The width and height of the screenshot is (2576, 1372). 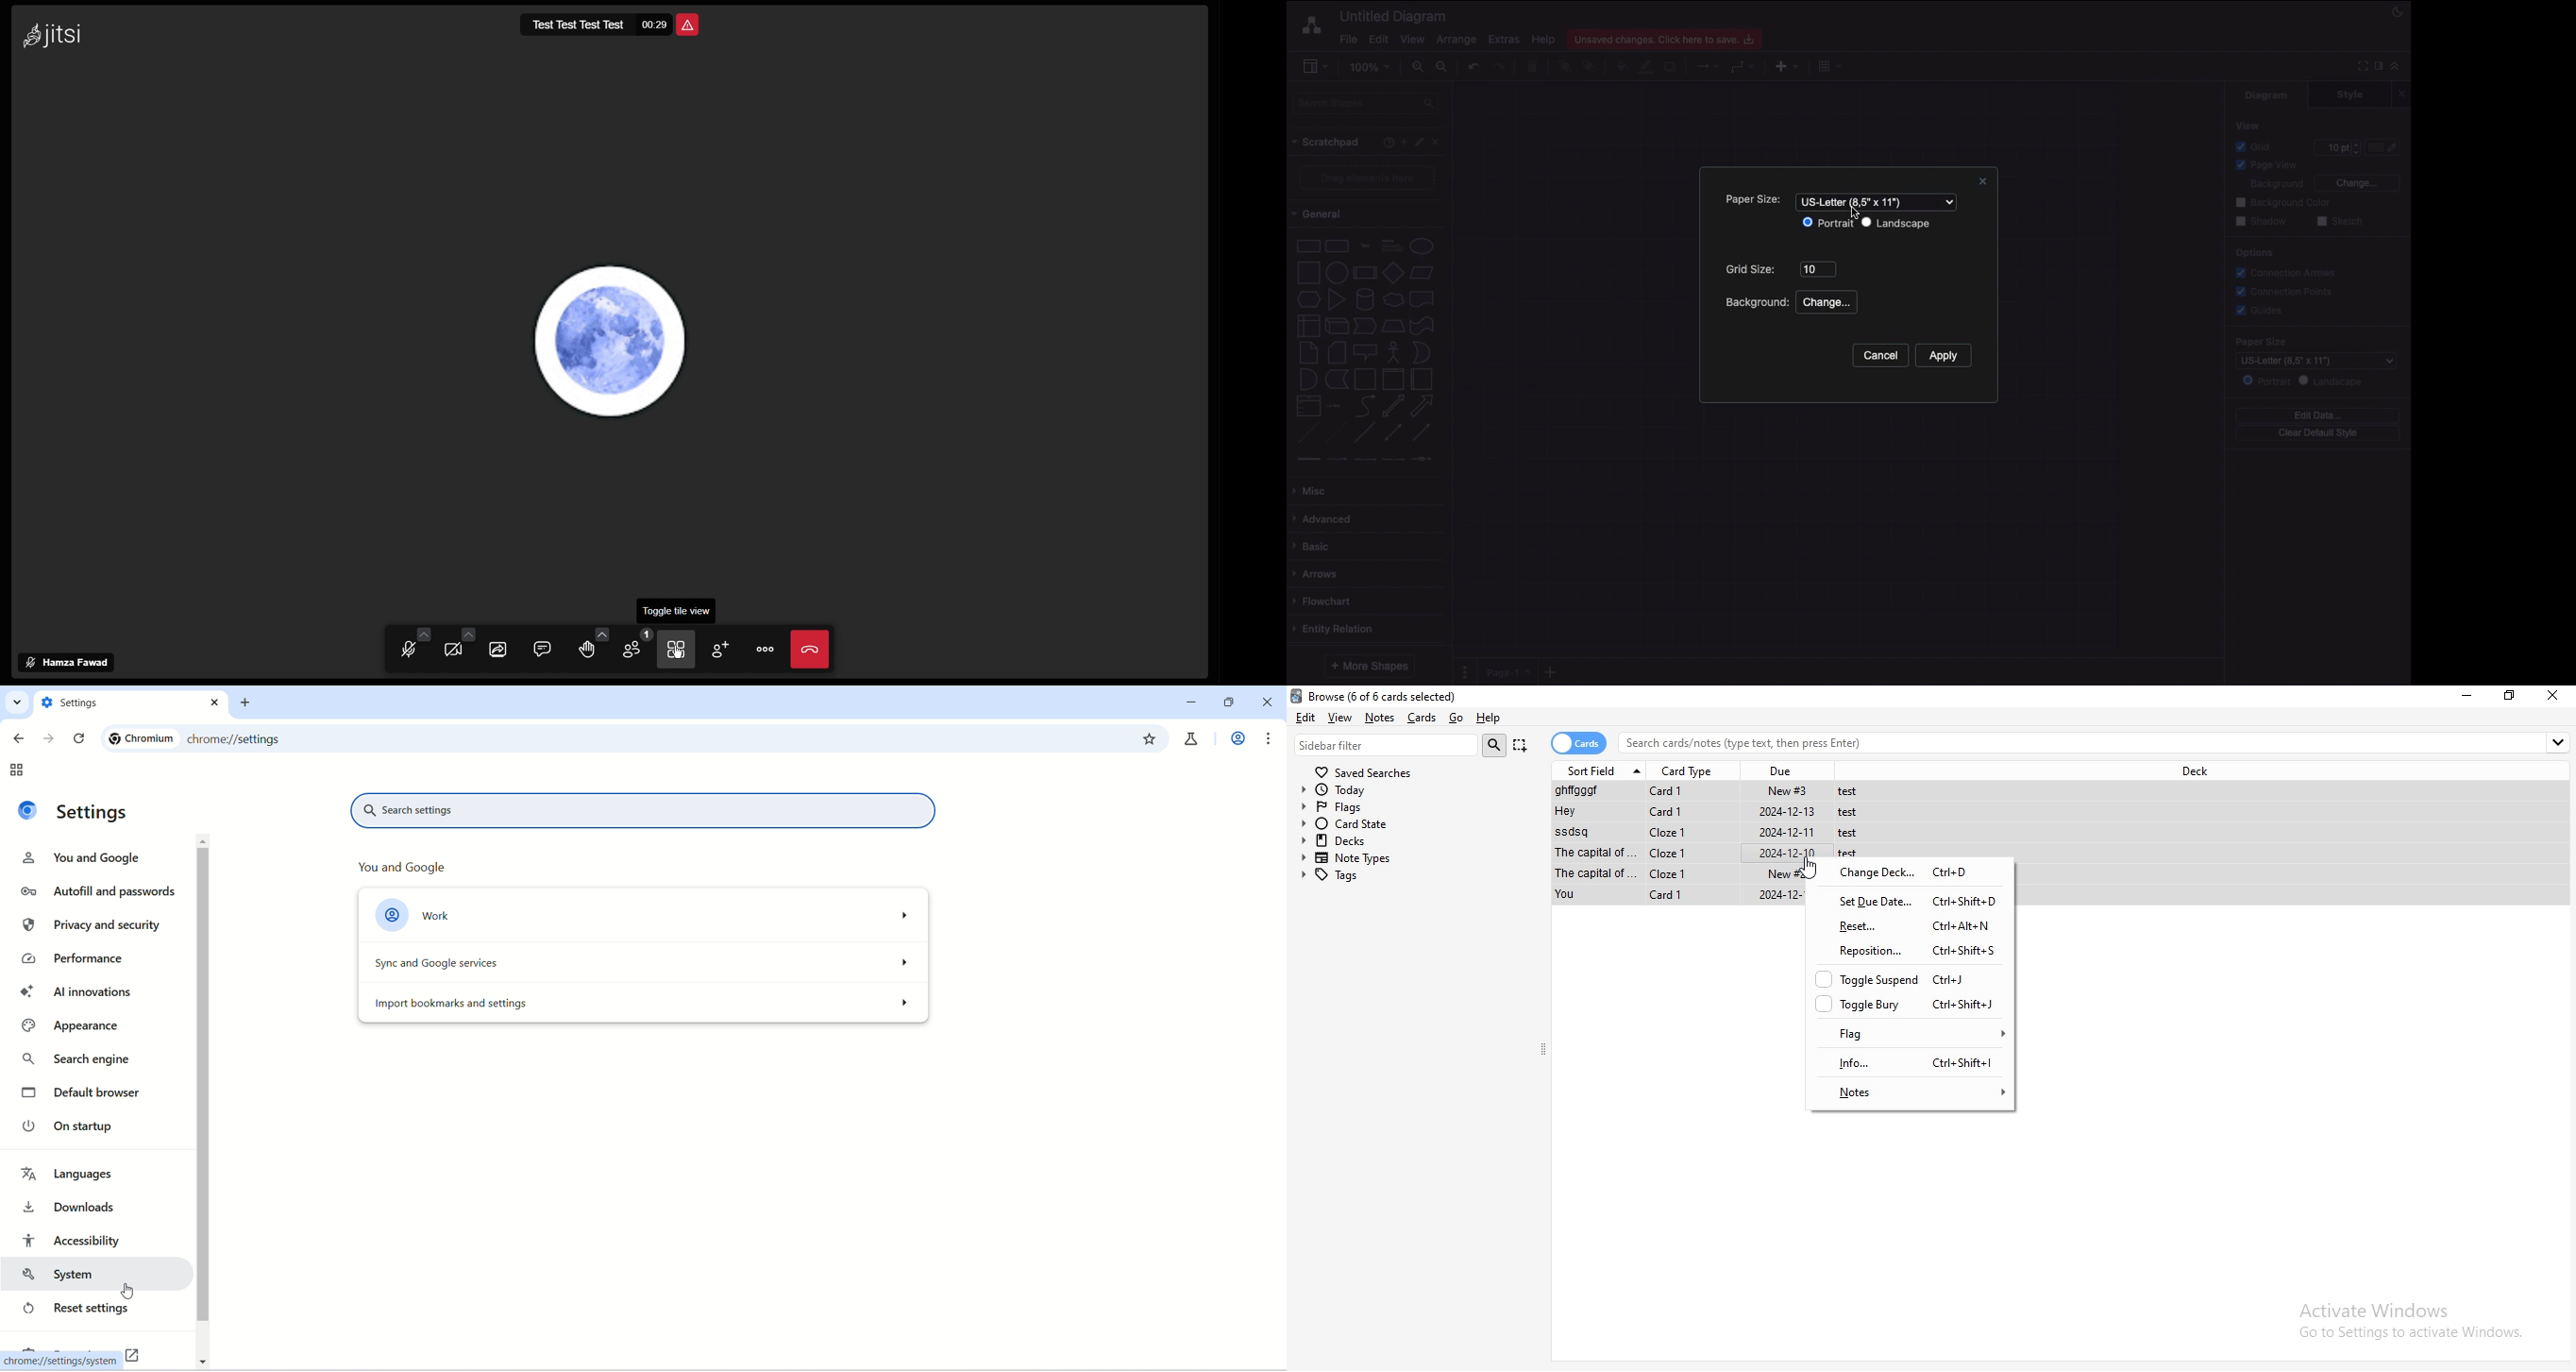 I want to click on Night mode , so click(x=2399, y=10).